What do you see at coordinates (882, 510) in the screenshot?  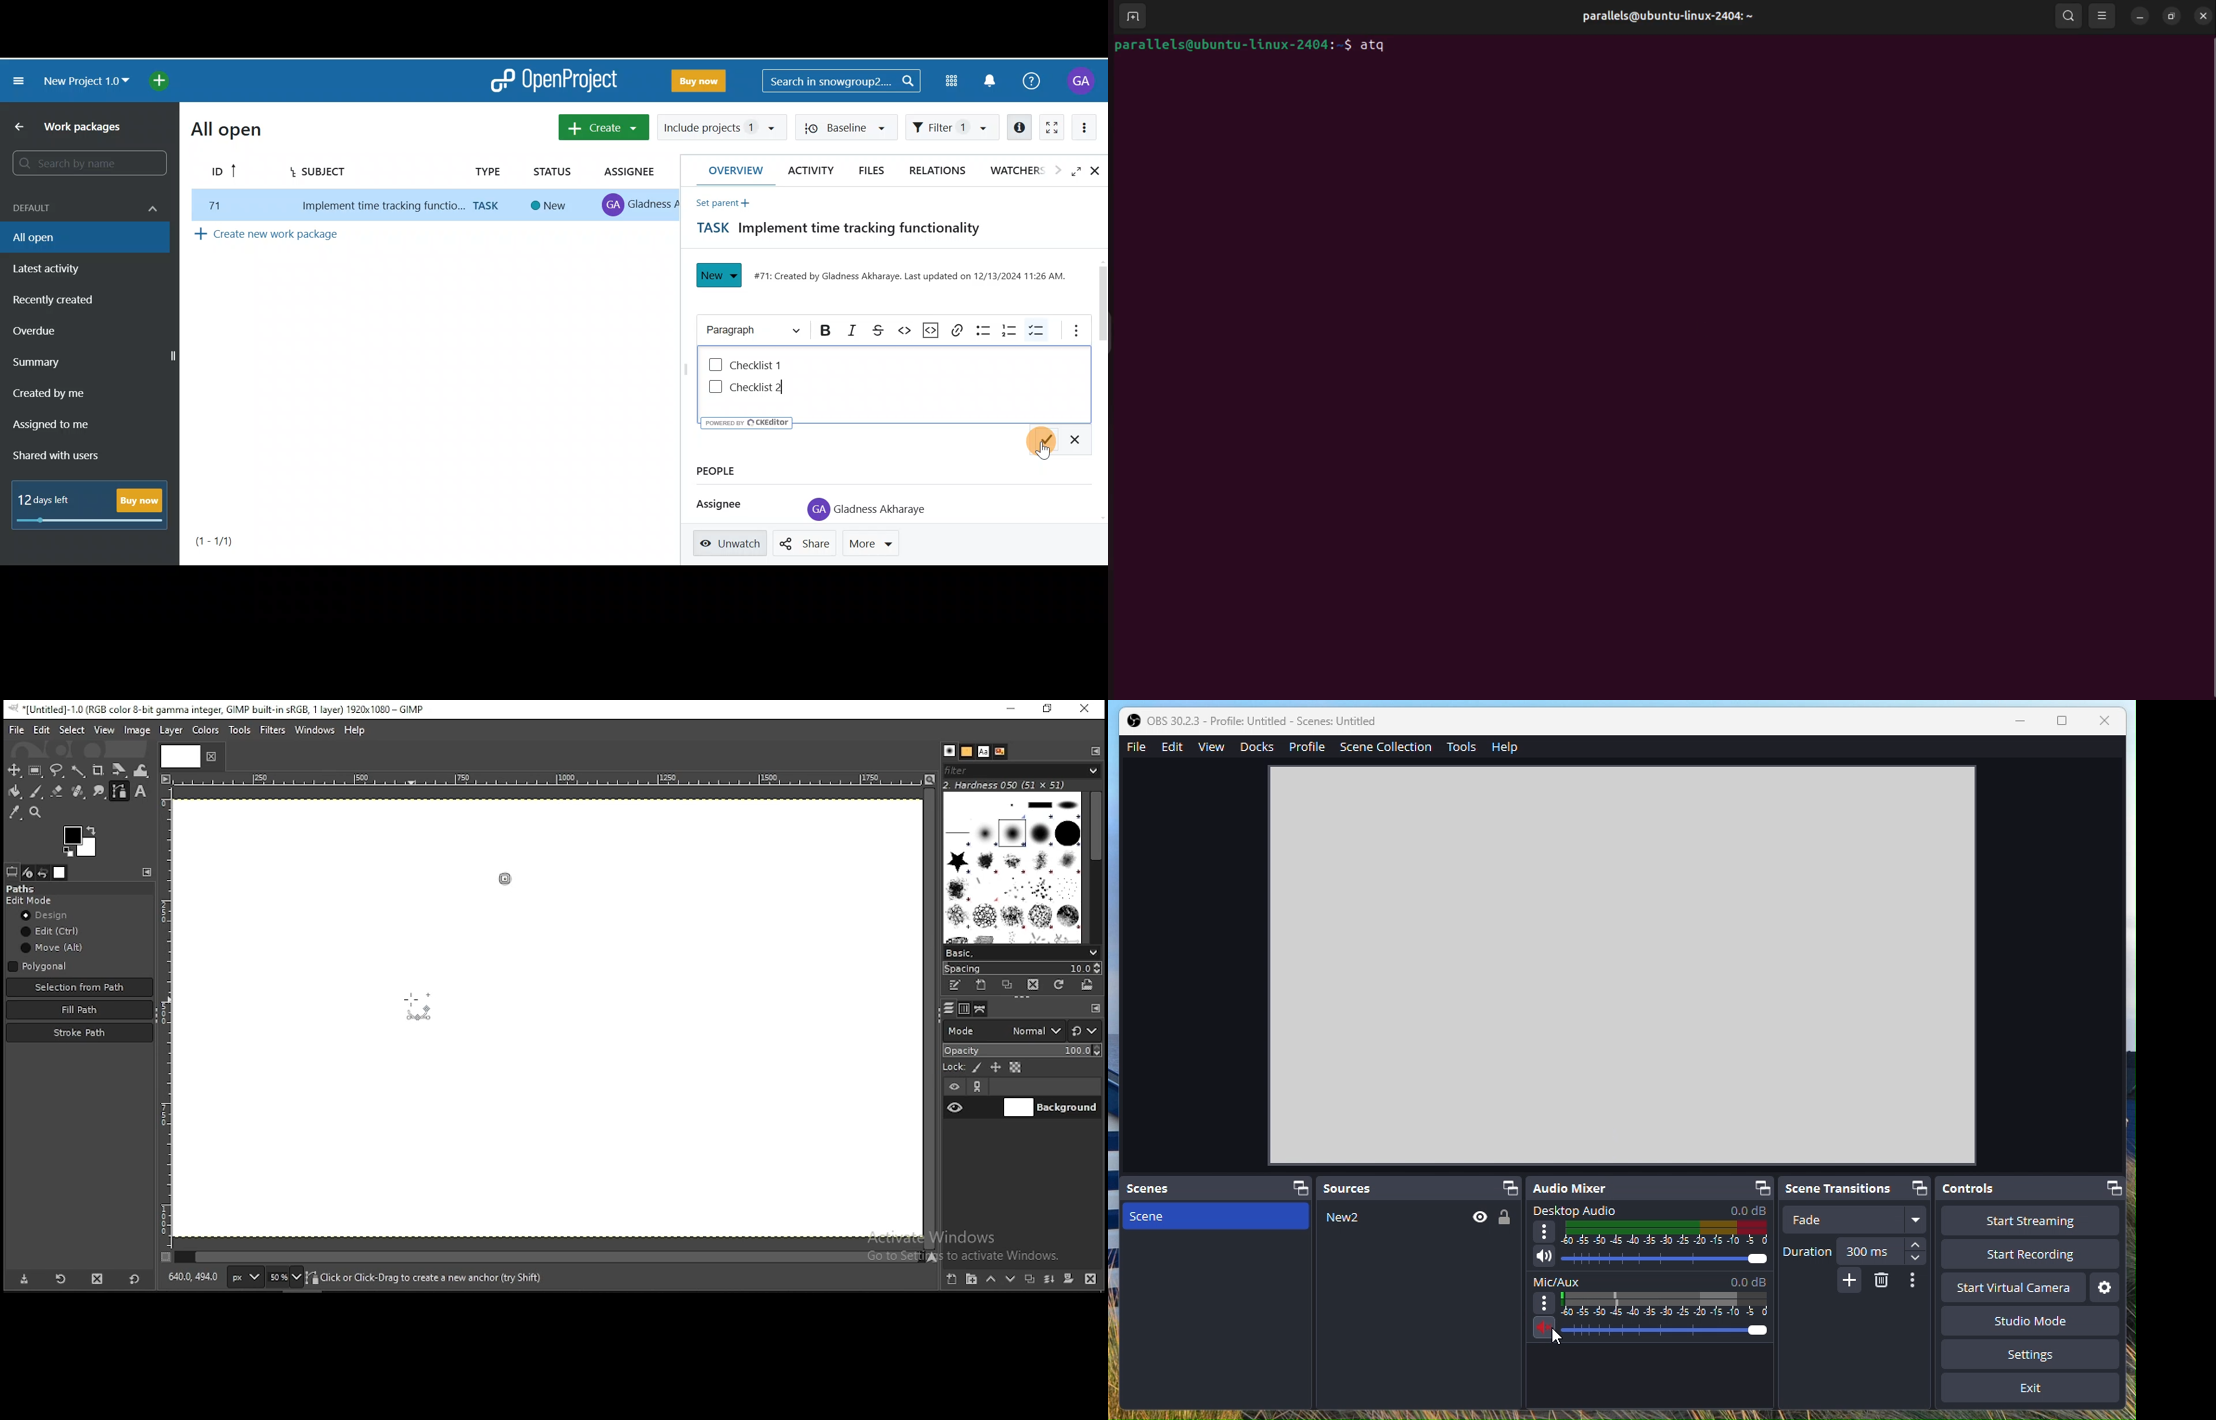 I see `Gladness Akharaye` at bounding box center [882, 510].